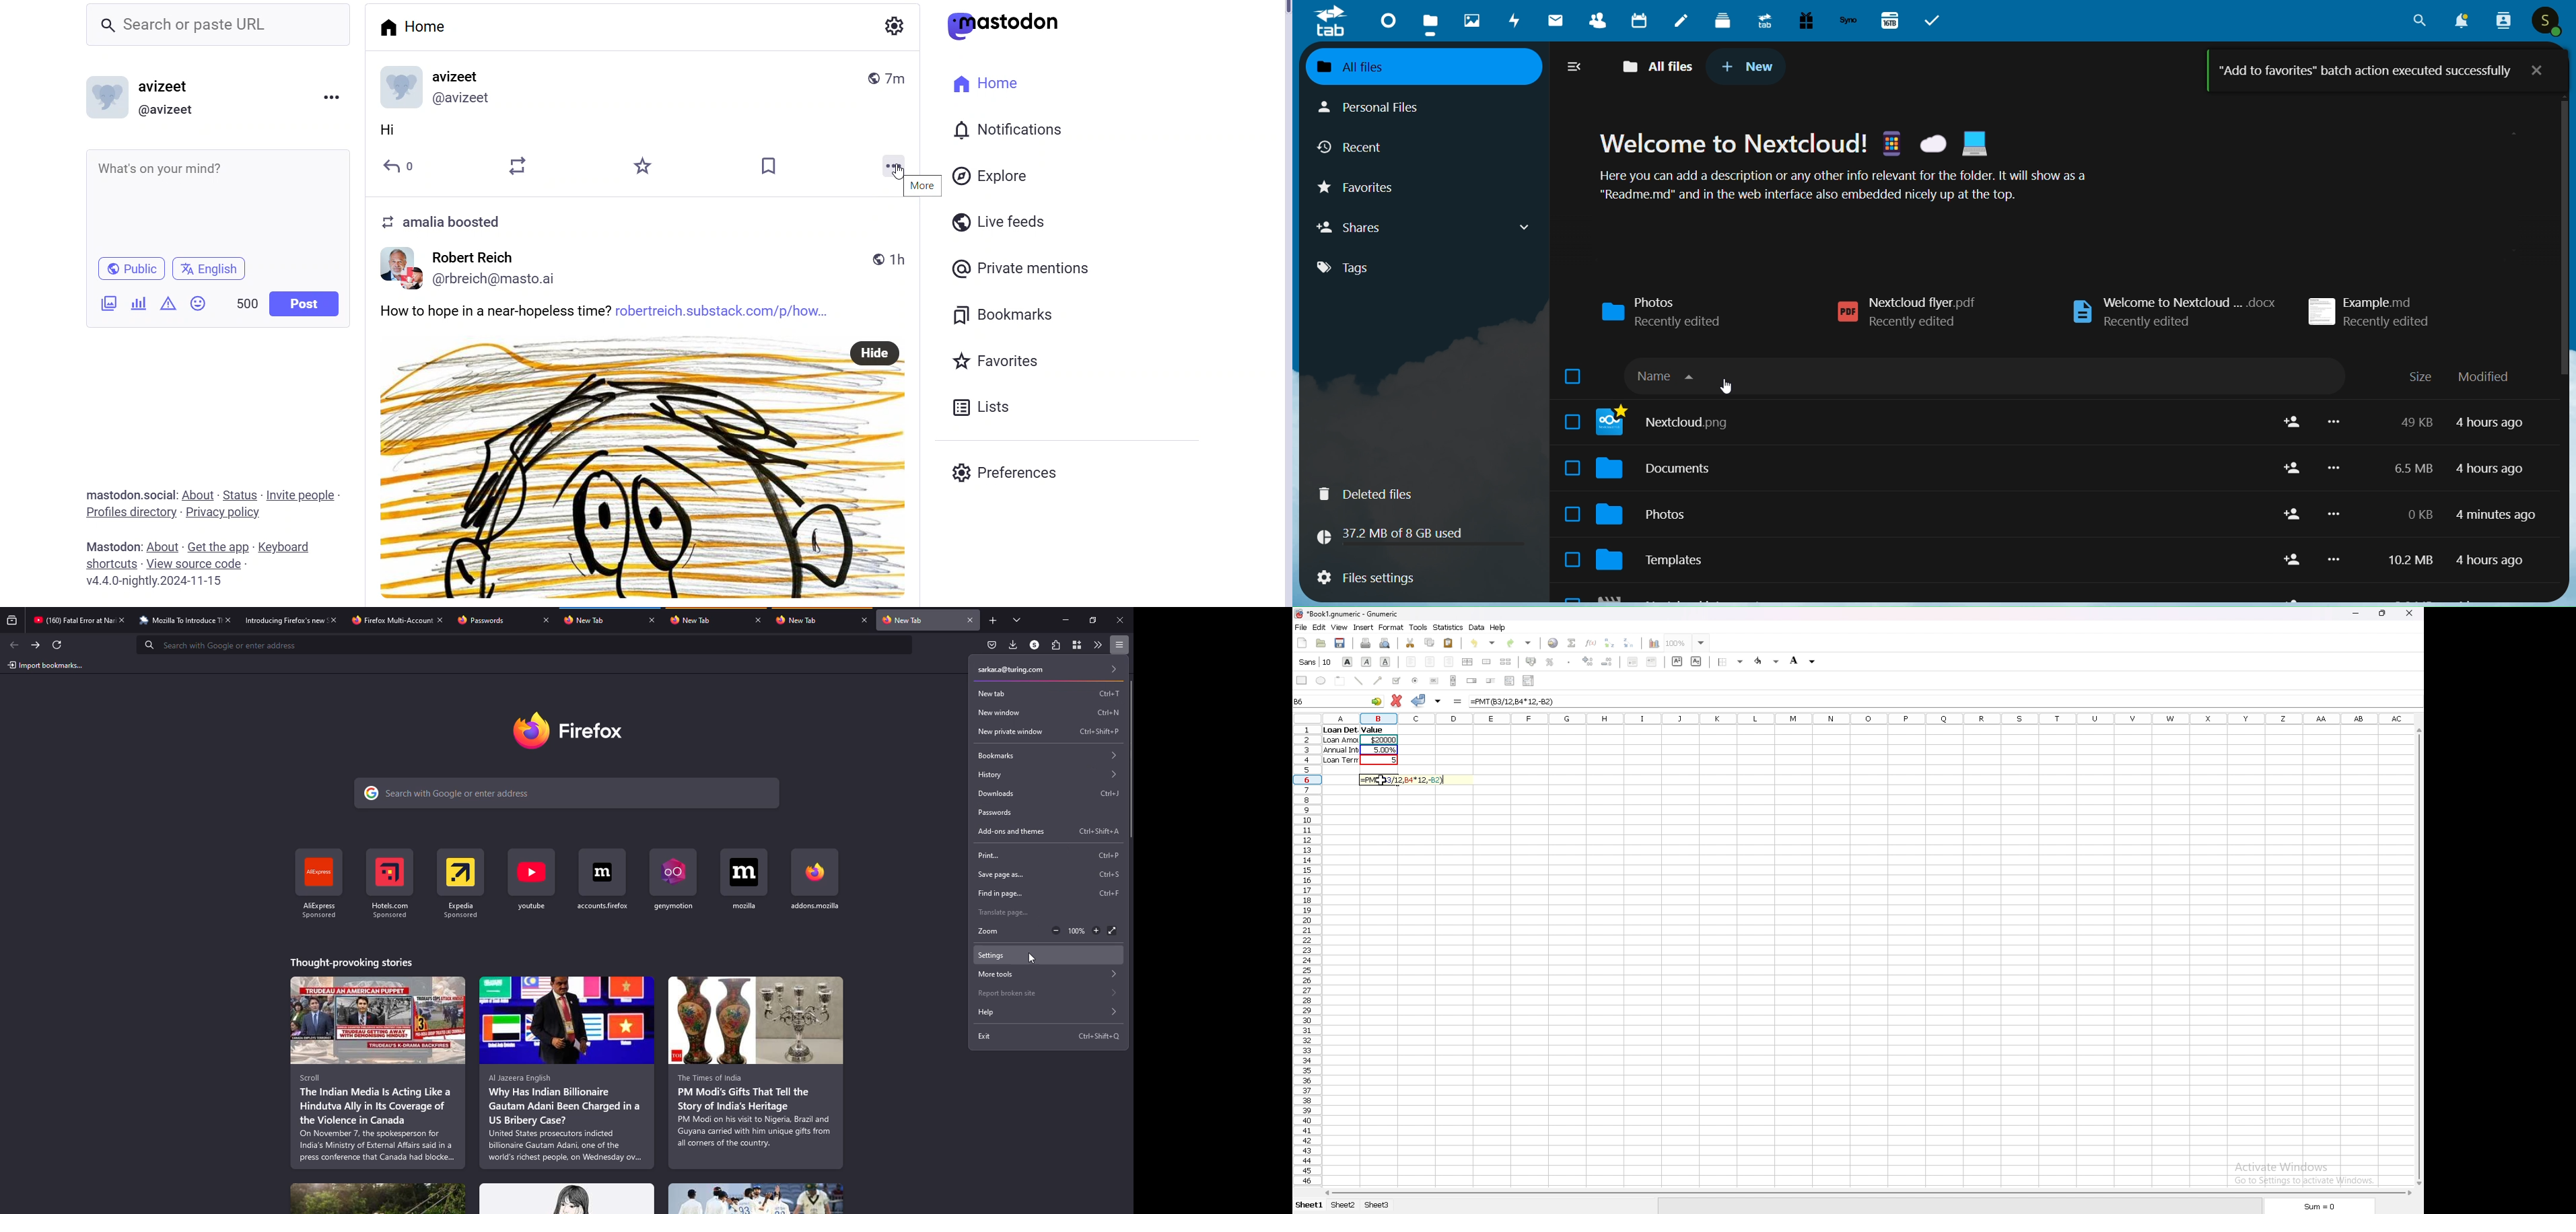  Describe the element at coordinates (1430, 662) in the screenshot. I see `centre` at that location.